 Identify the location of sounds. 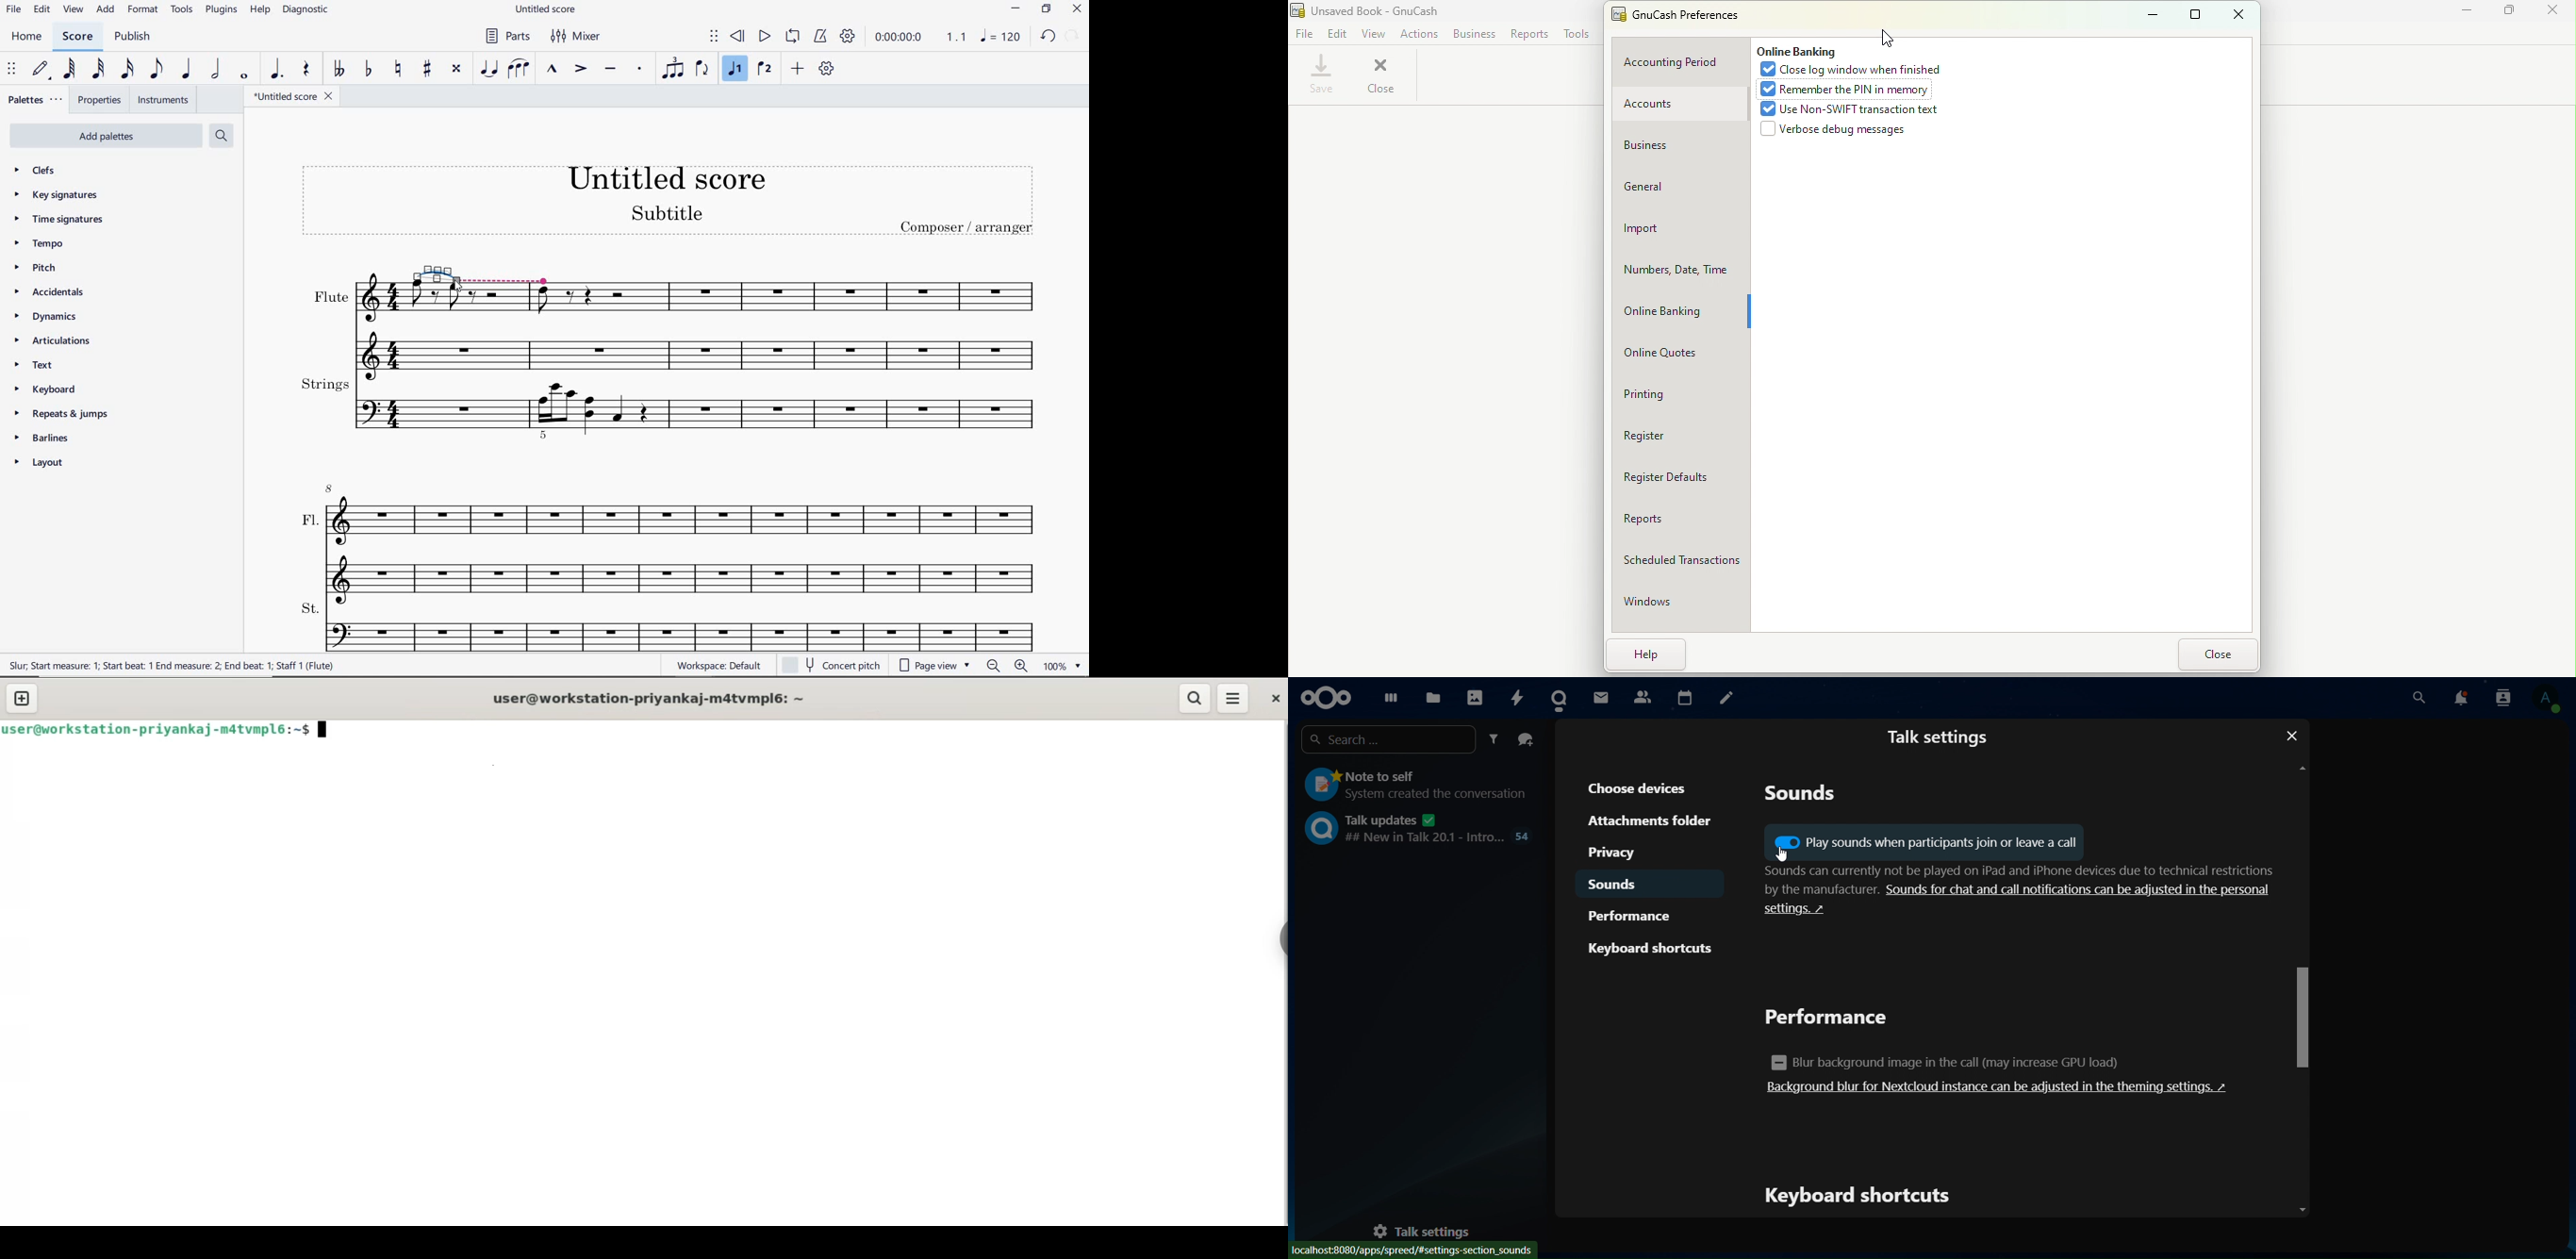
(1802, 796).